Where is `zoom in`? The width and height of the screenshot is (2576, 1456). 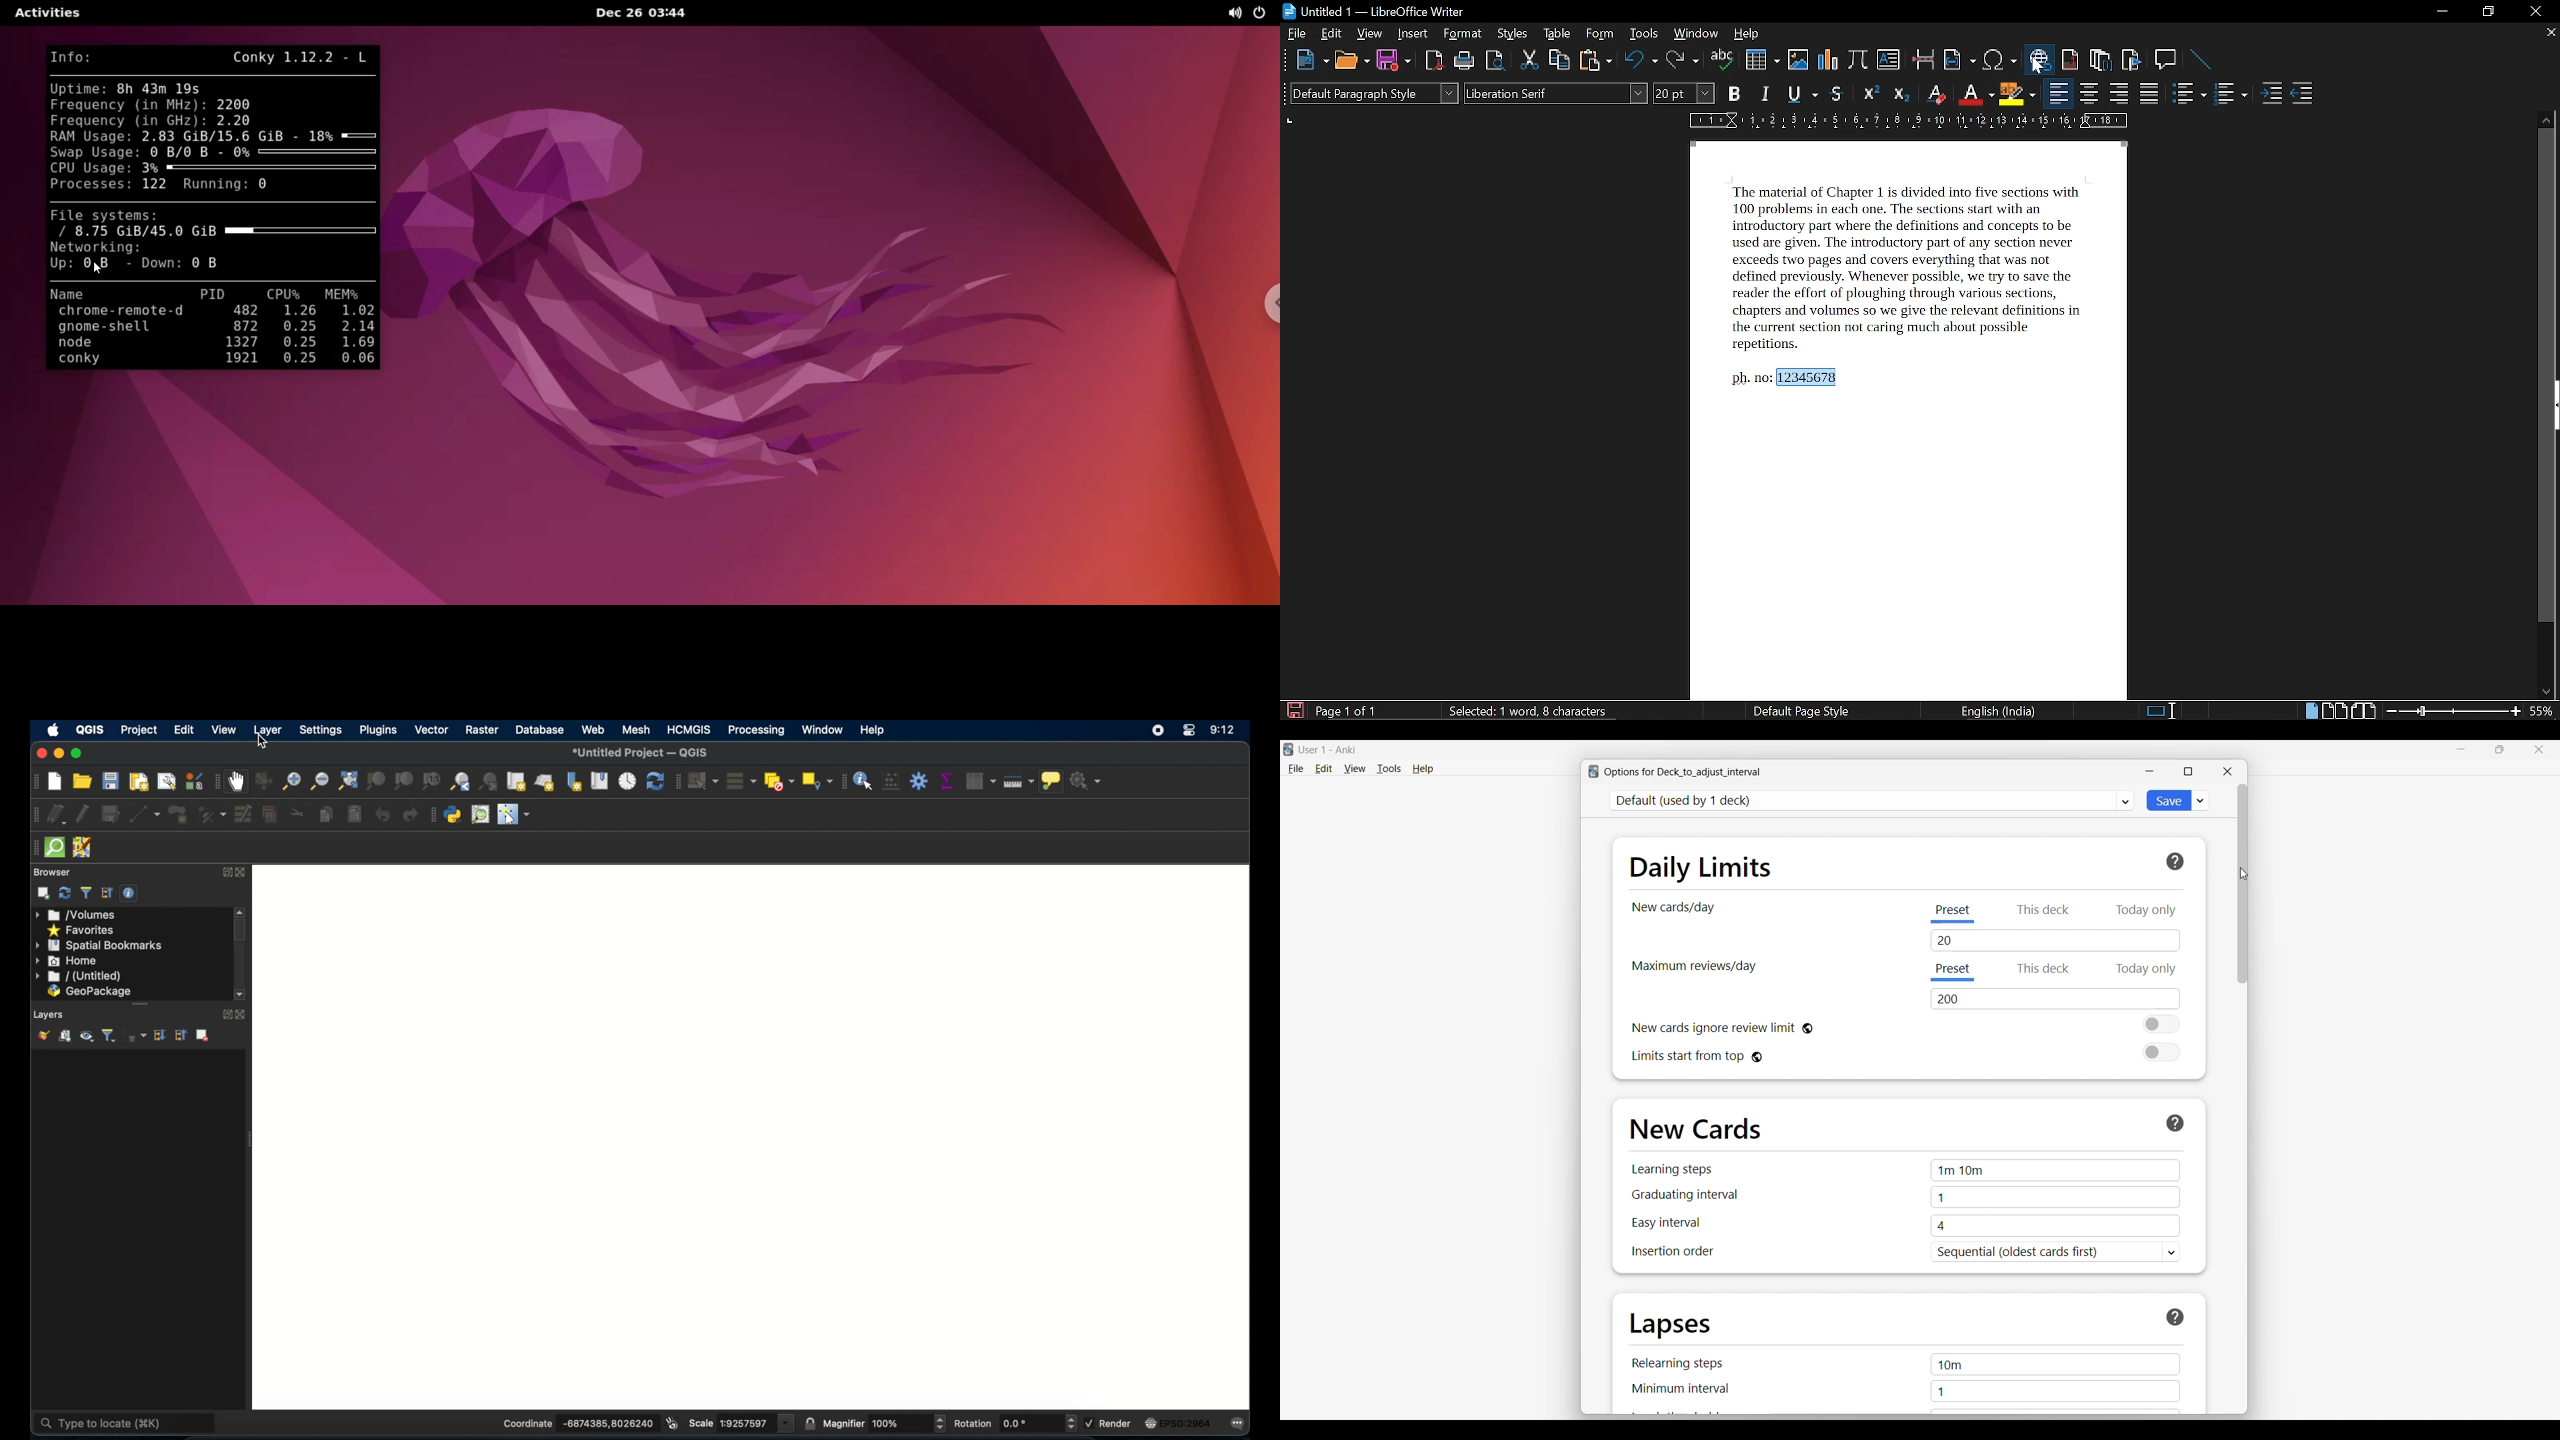 zoom in is located at coordinates (290, 783).